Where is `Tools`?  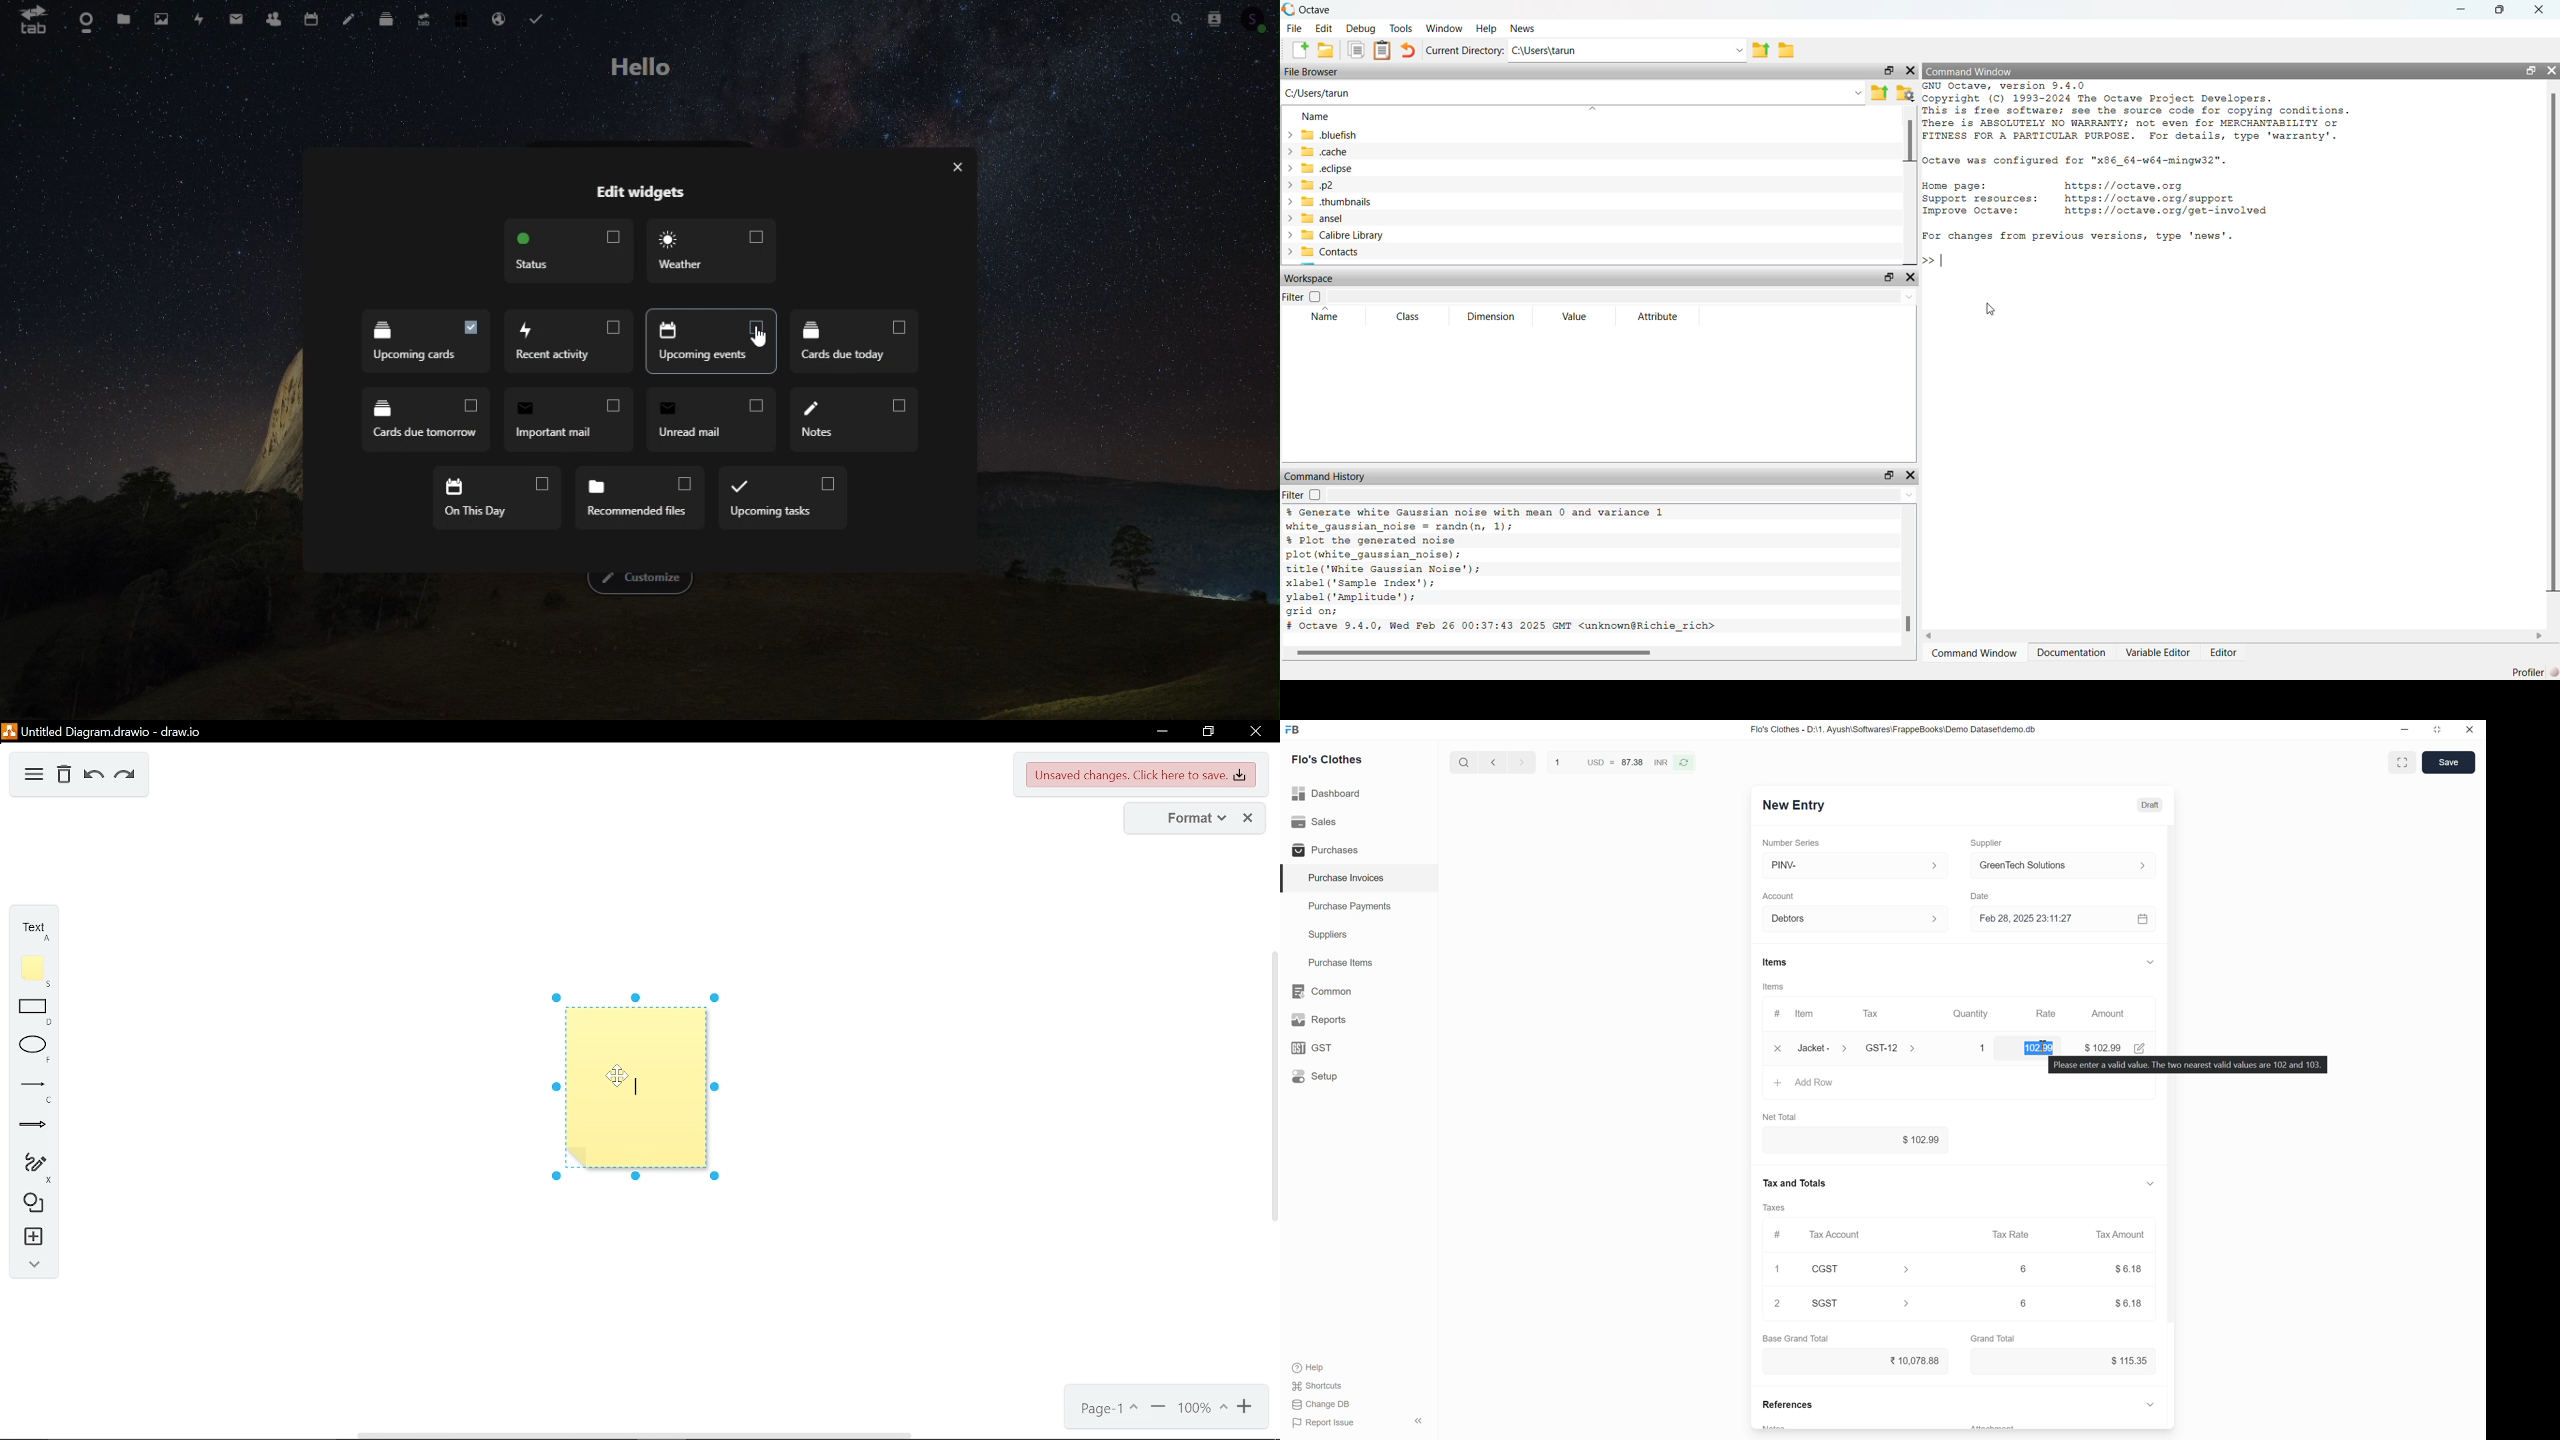
Tools is located at coordinates (1399, 28).